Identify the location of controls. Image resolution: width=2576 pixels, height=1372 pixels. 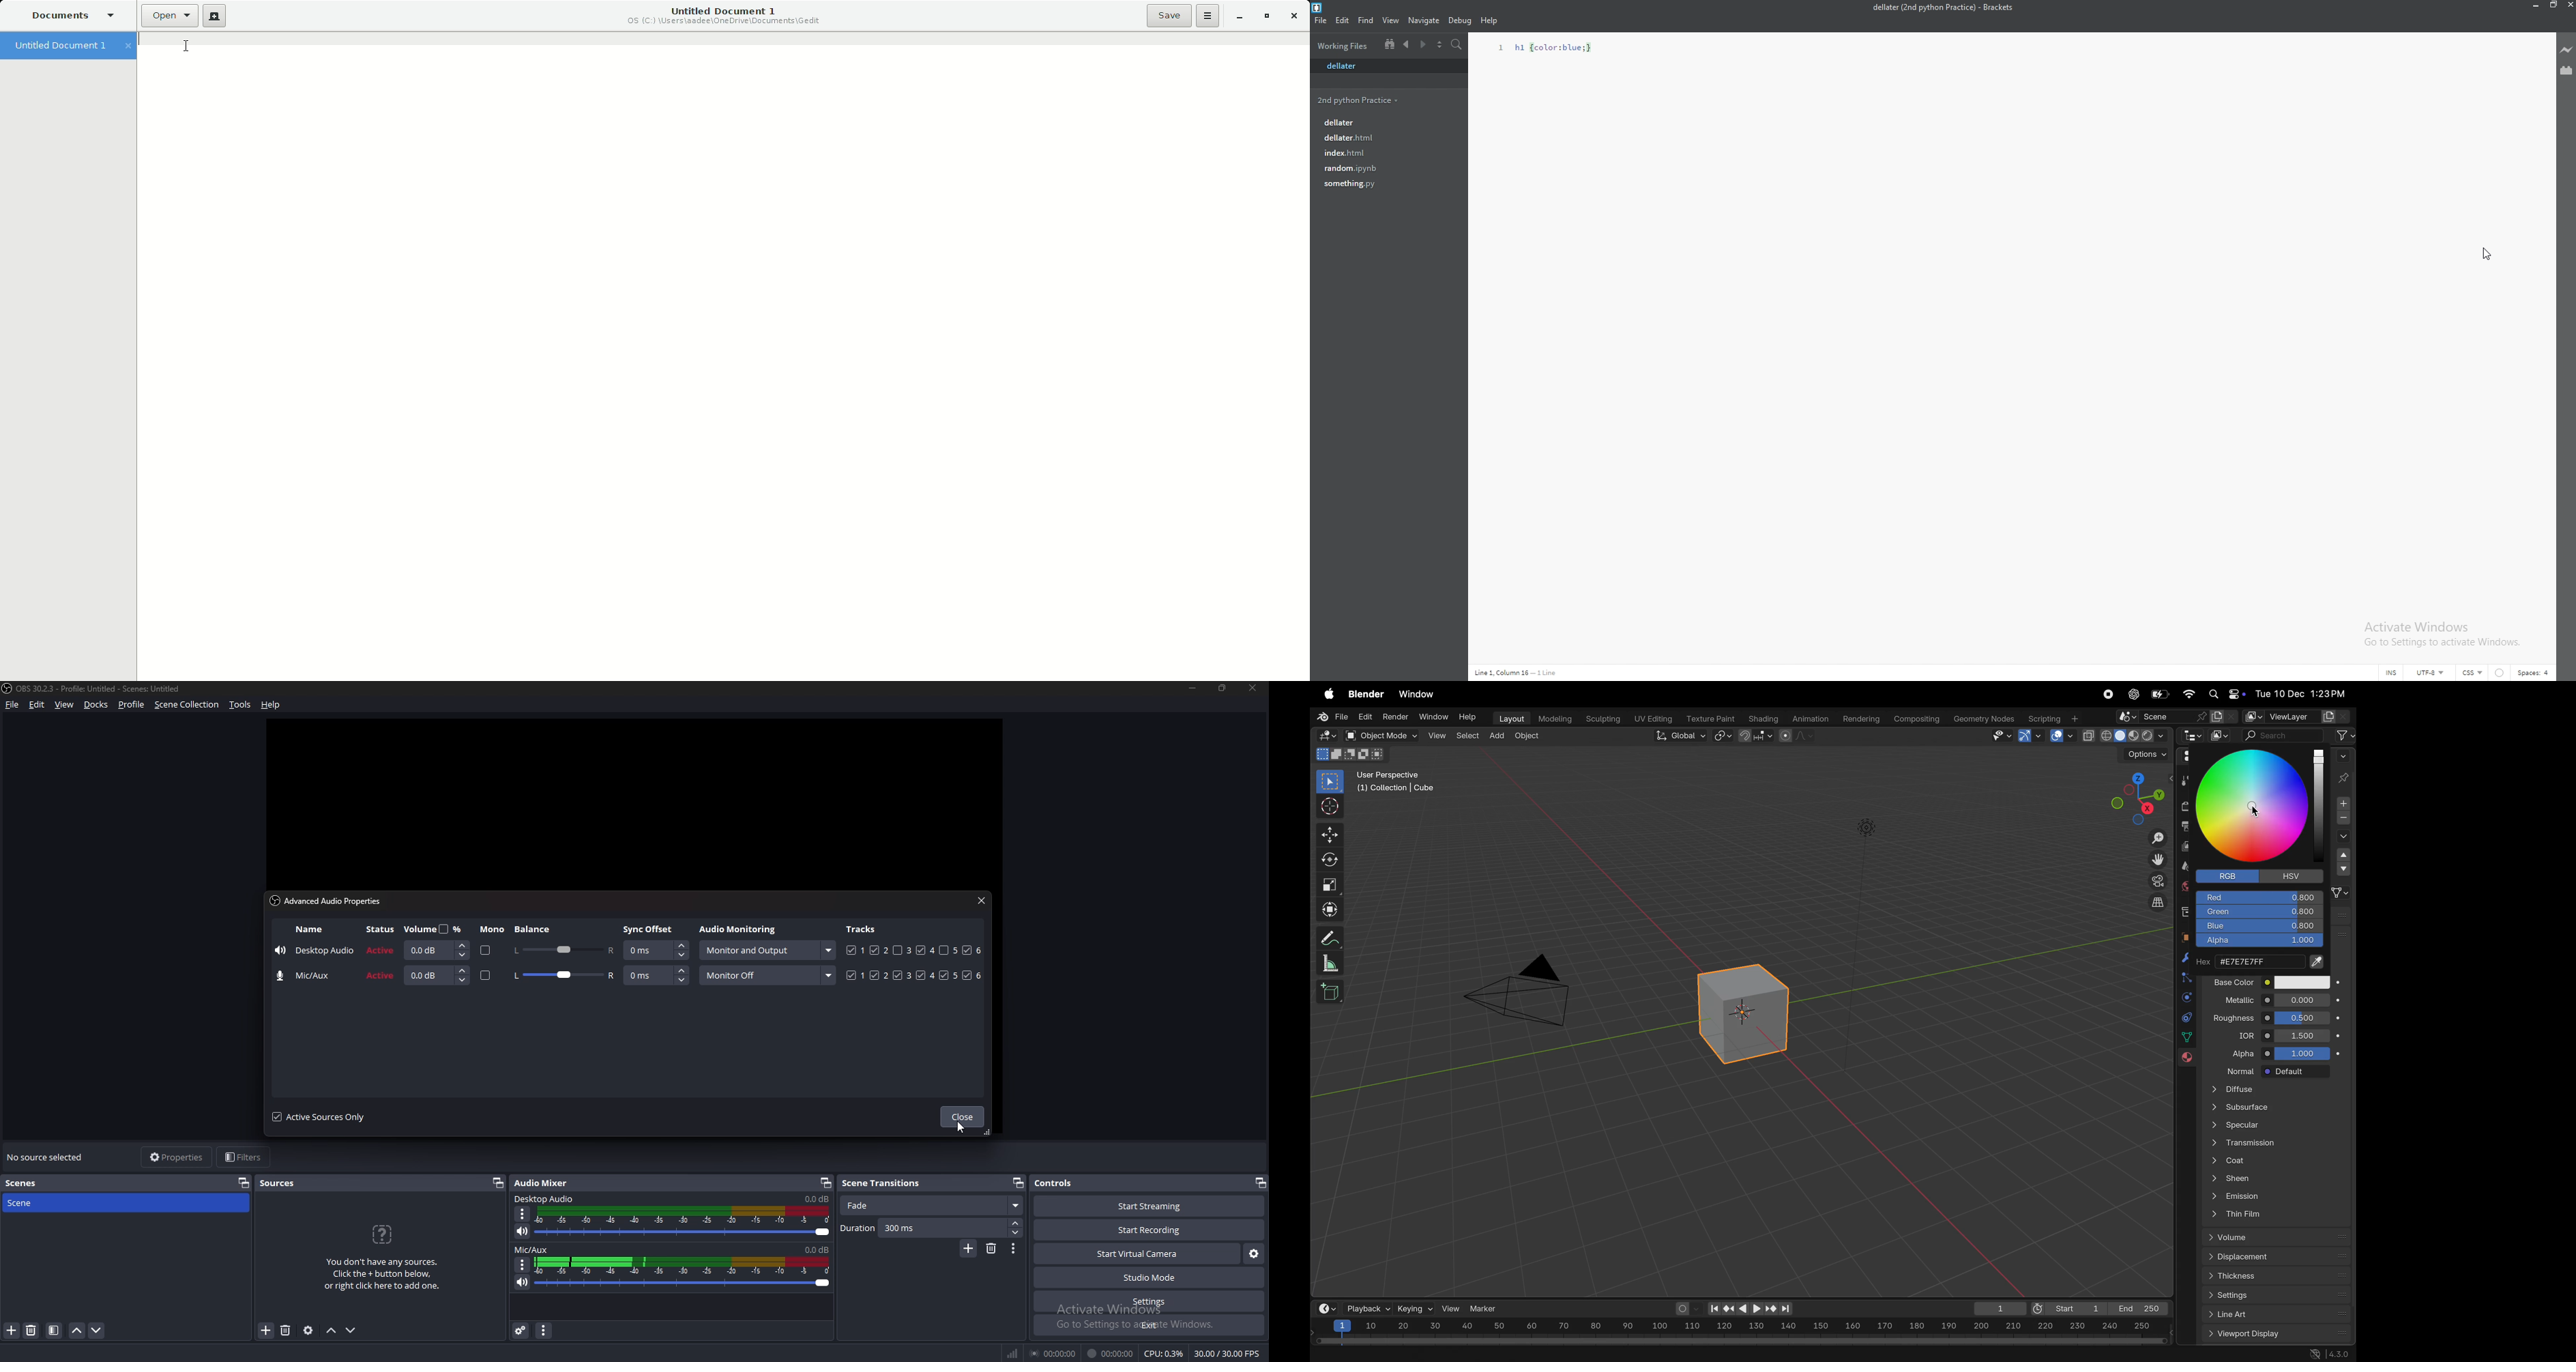
(1063, 1183).